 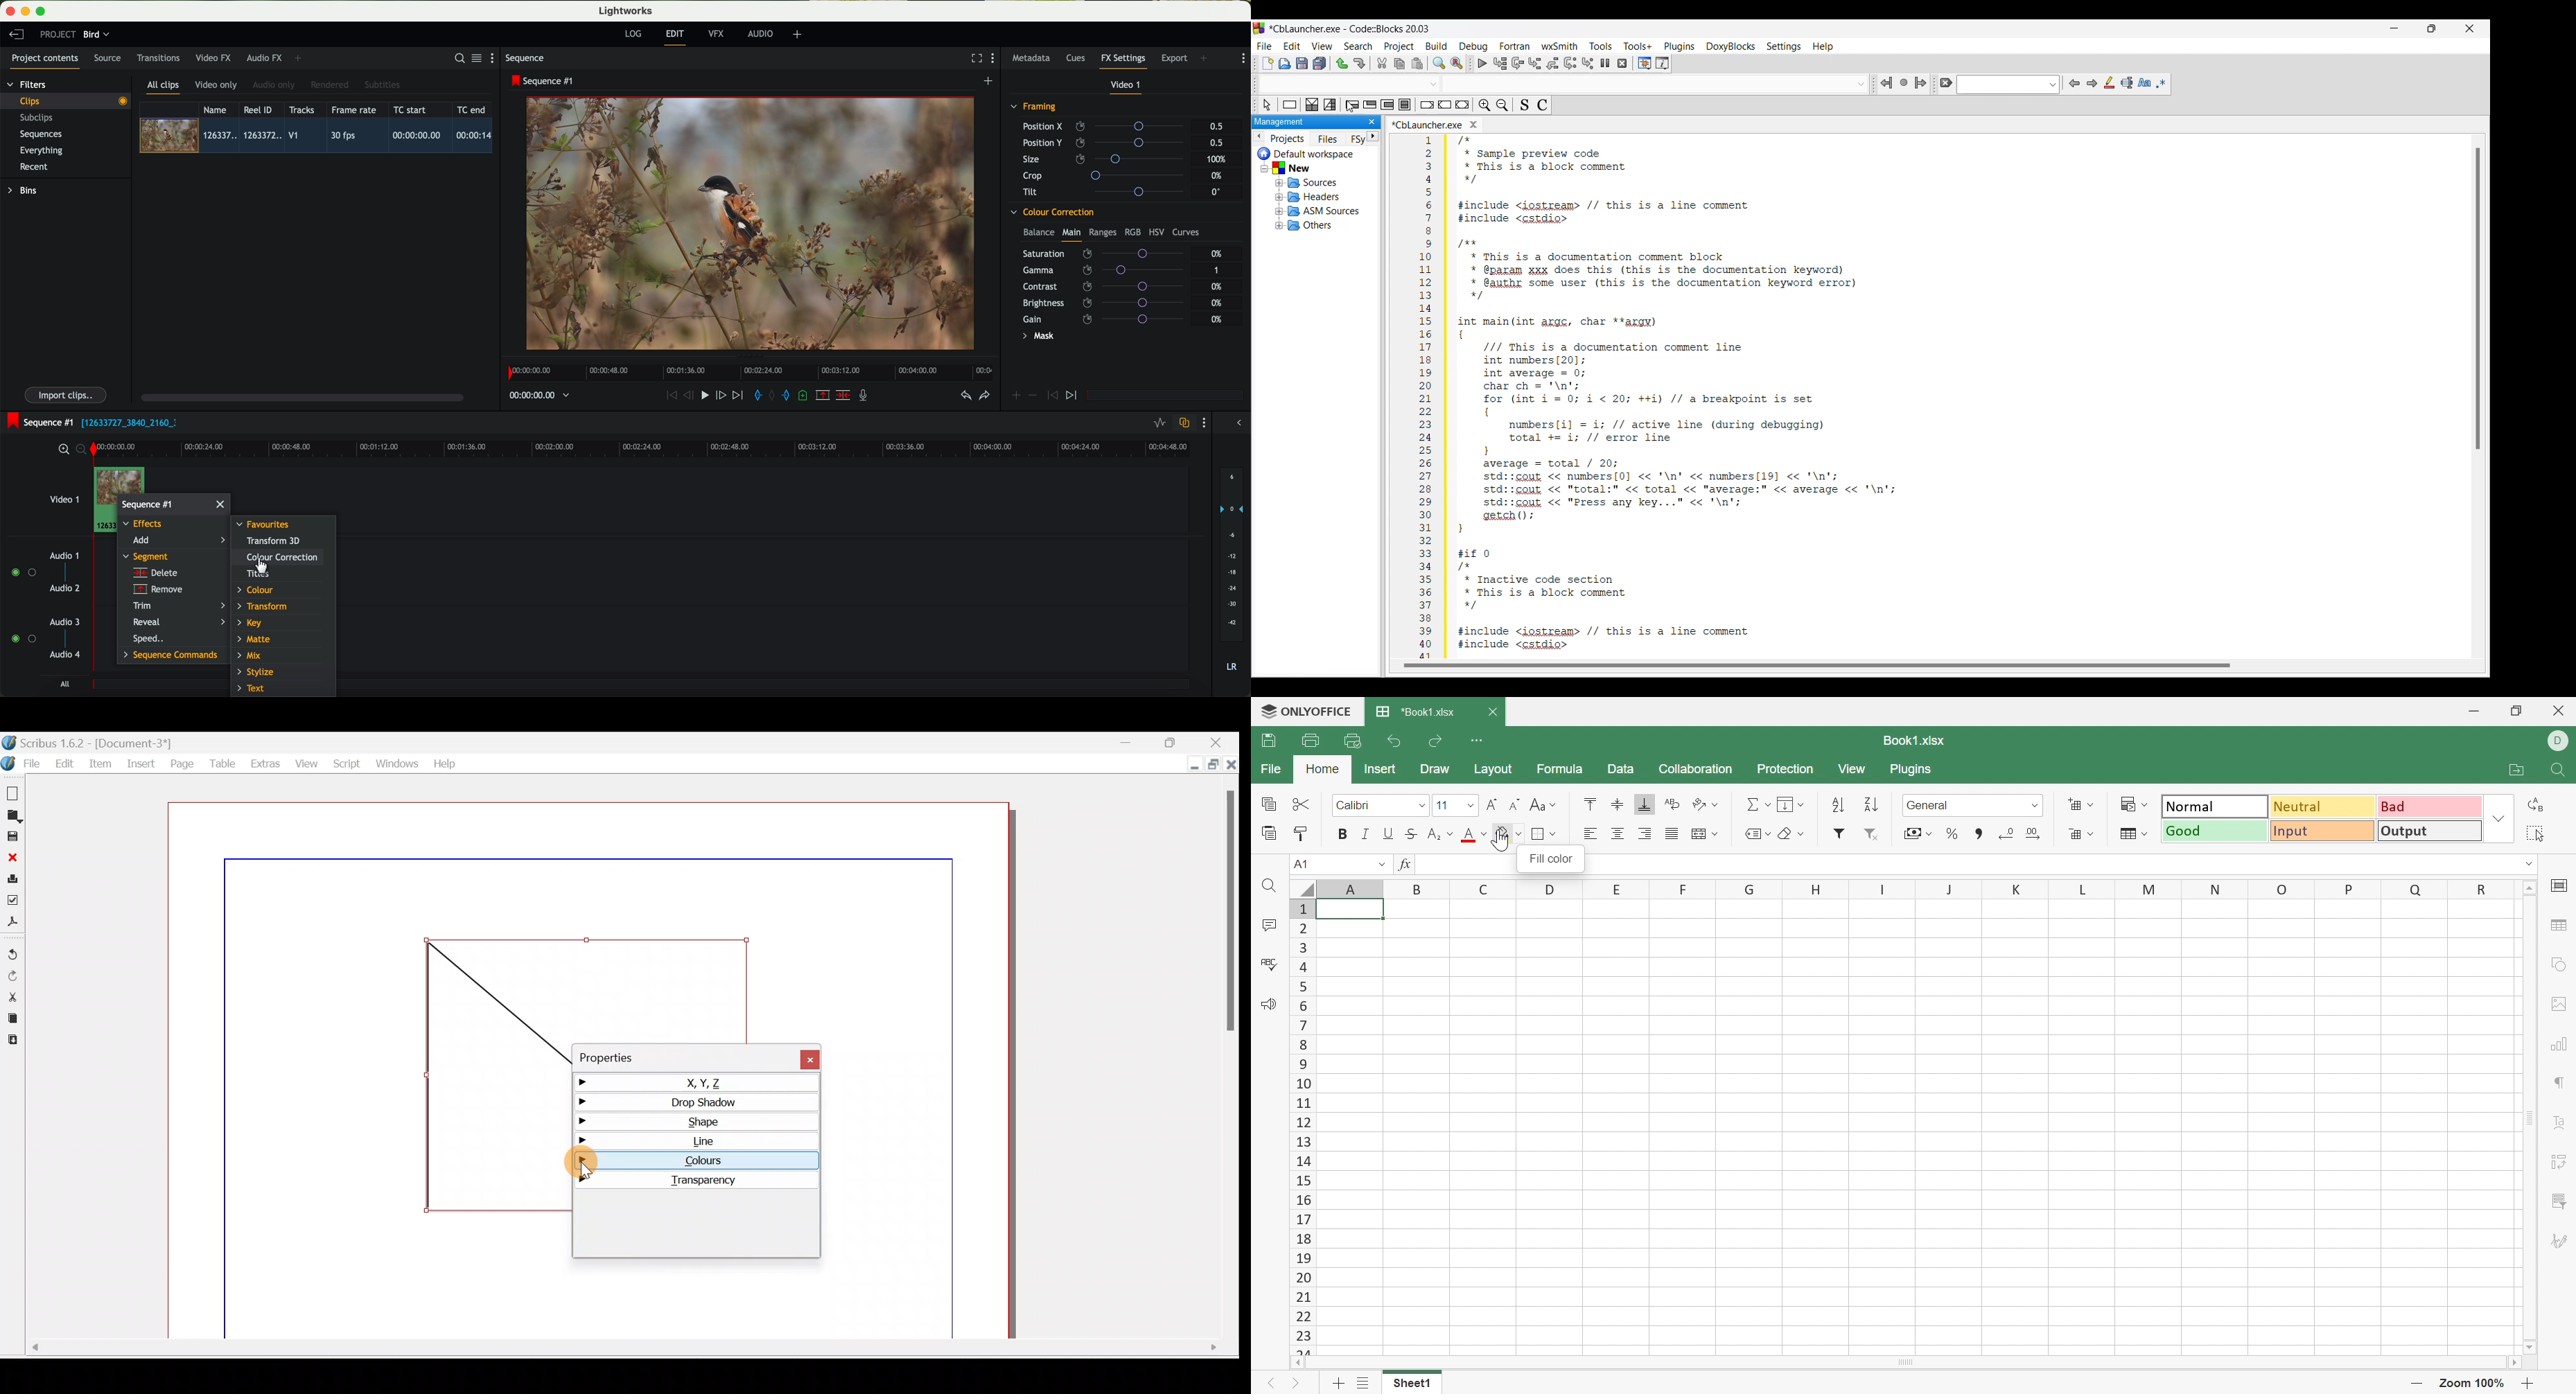 What do you see at coordinates (1016, 397) in the screenshot?
I see `icon` at bounding box center [1016, 397].